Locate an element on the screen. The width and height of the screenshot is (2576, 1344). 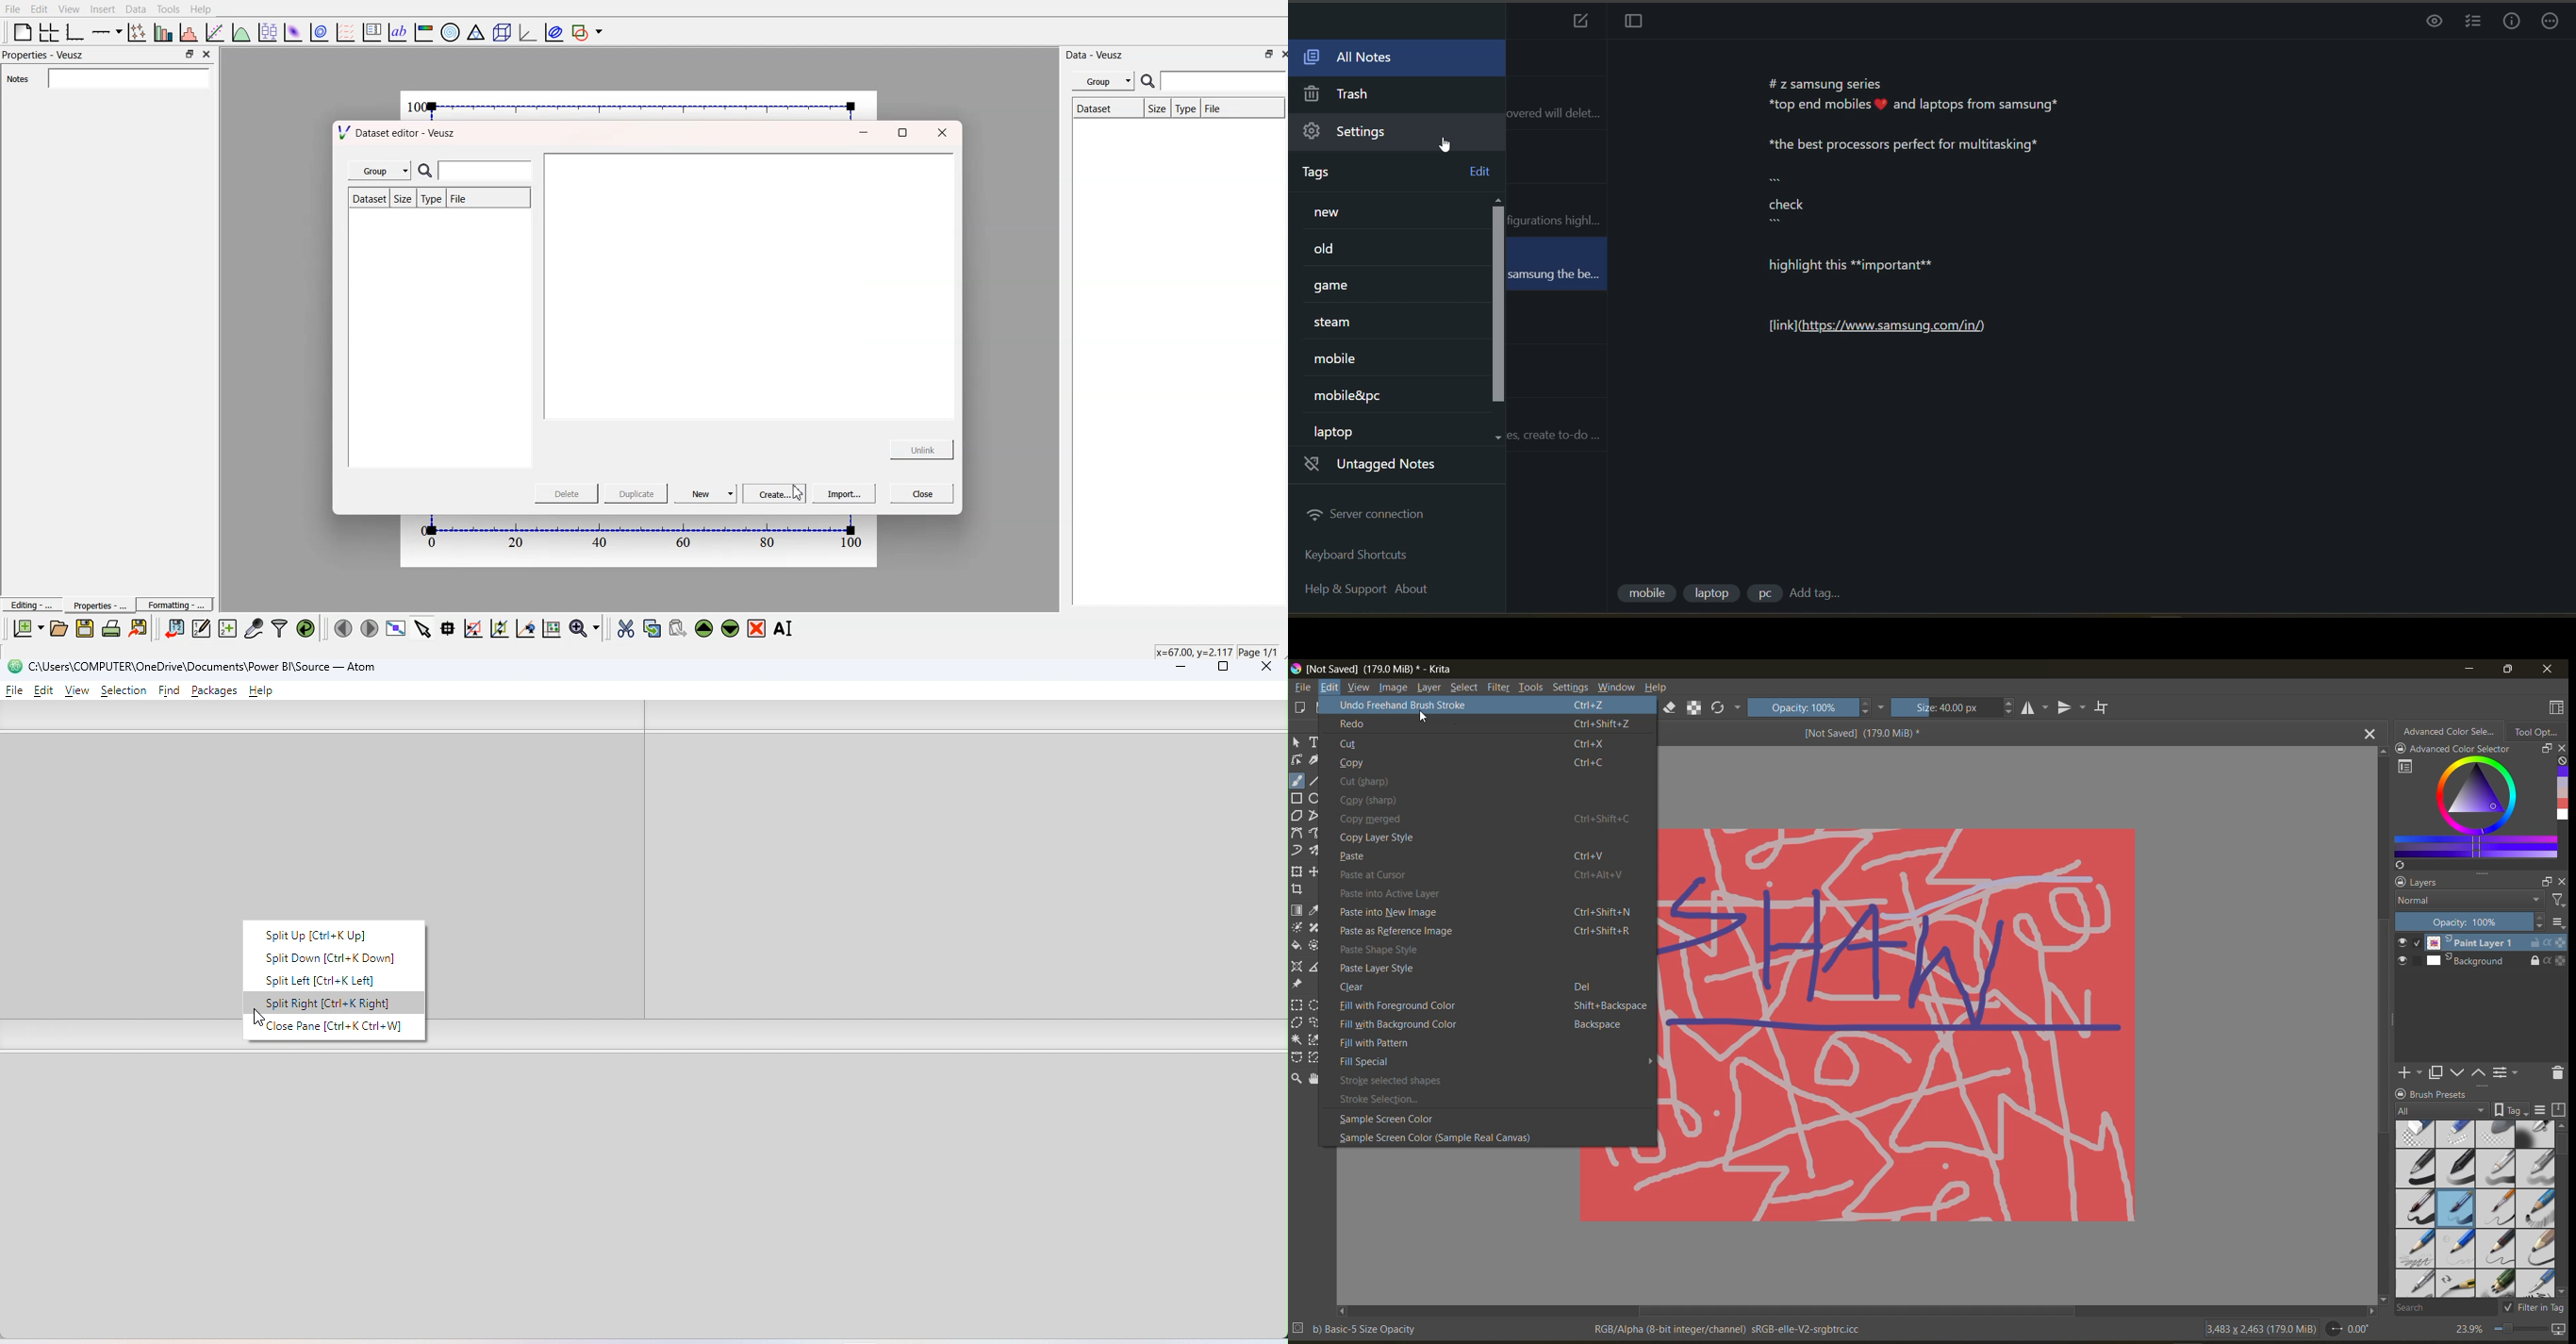
dynamic brush tool is located at coordinates (1297, 851).